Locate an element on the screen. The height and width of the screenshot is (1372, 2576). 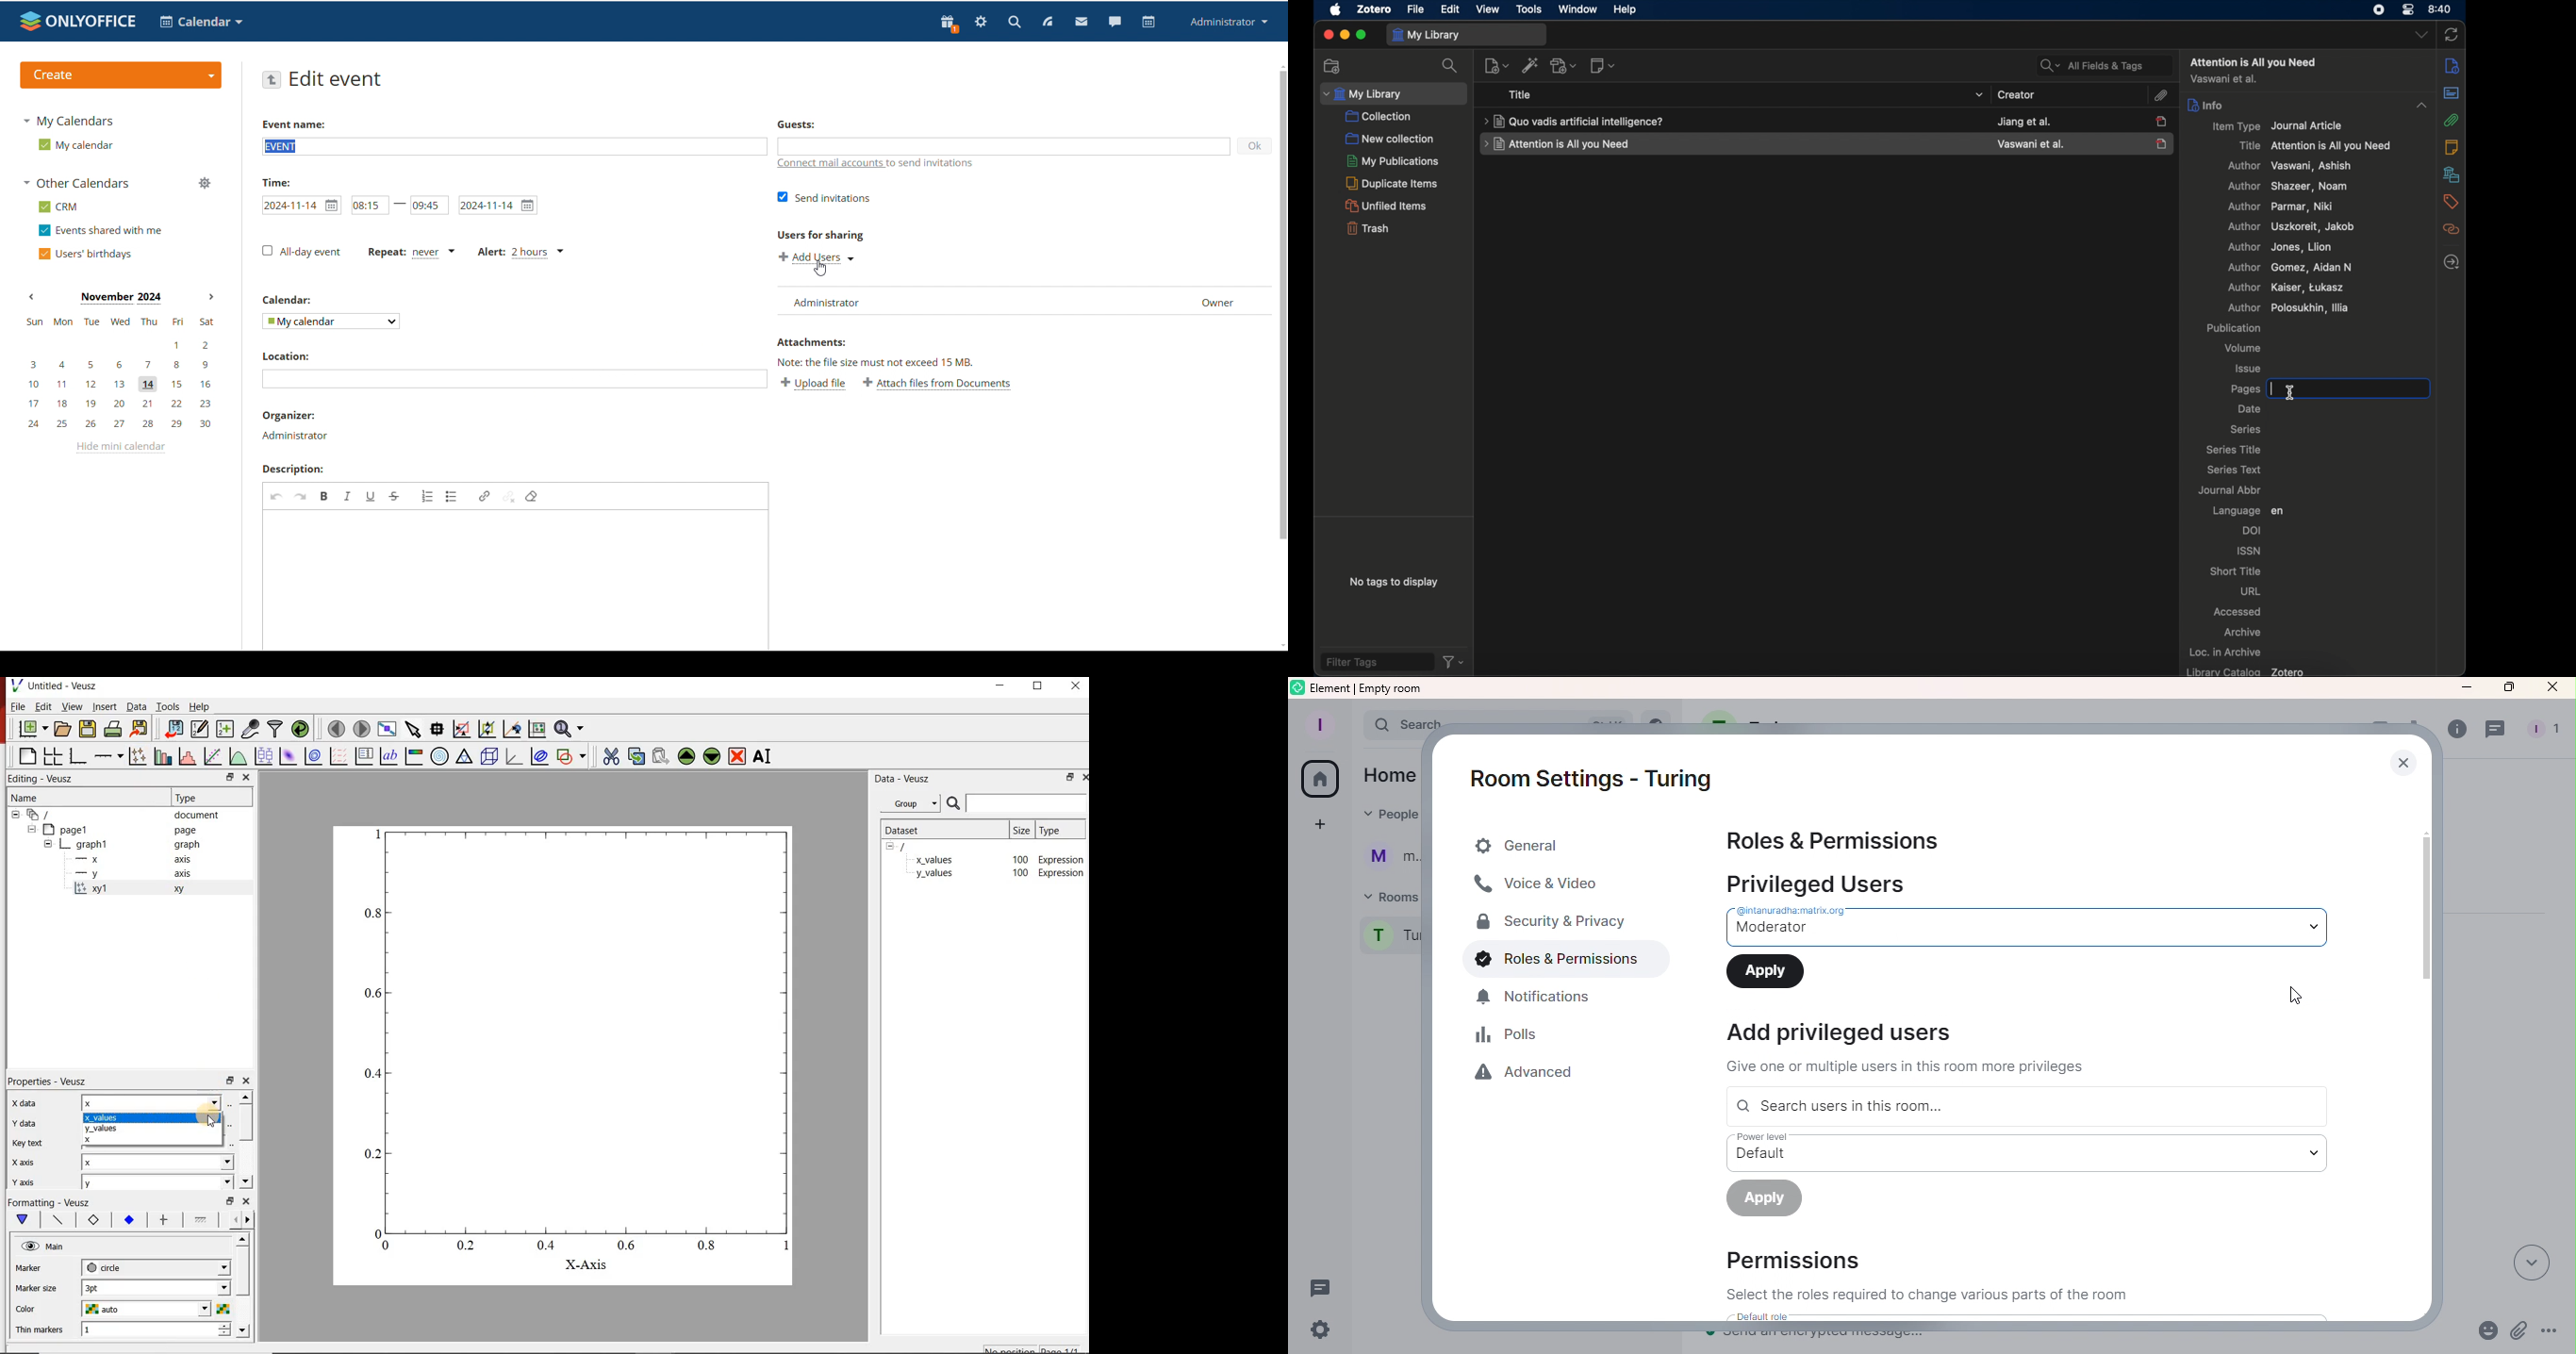
title attention is all you need is located at coordinates (2316, 146).